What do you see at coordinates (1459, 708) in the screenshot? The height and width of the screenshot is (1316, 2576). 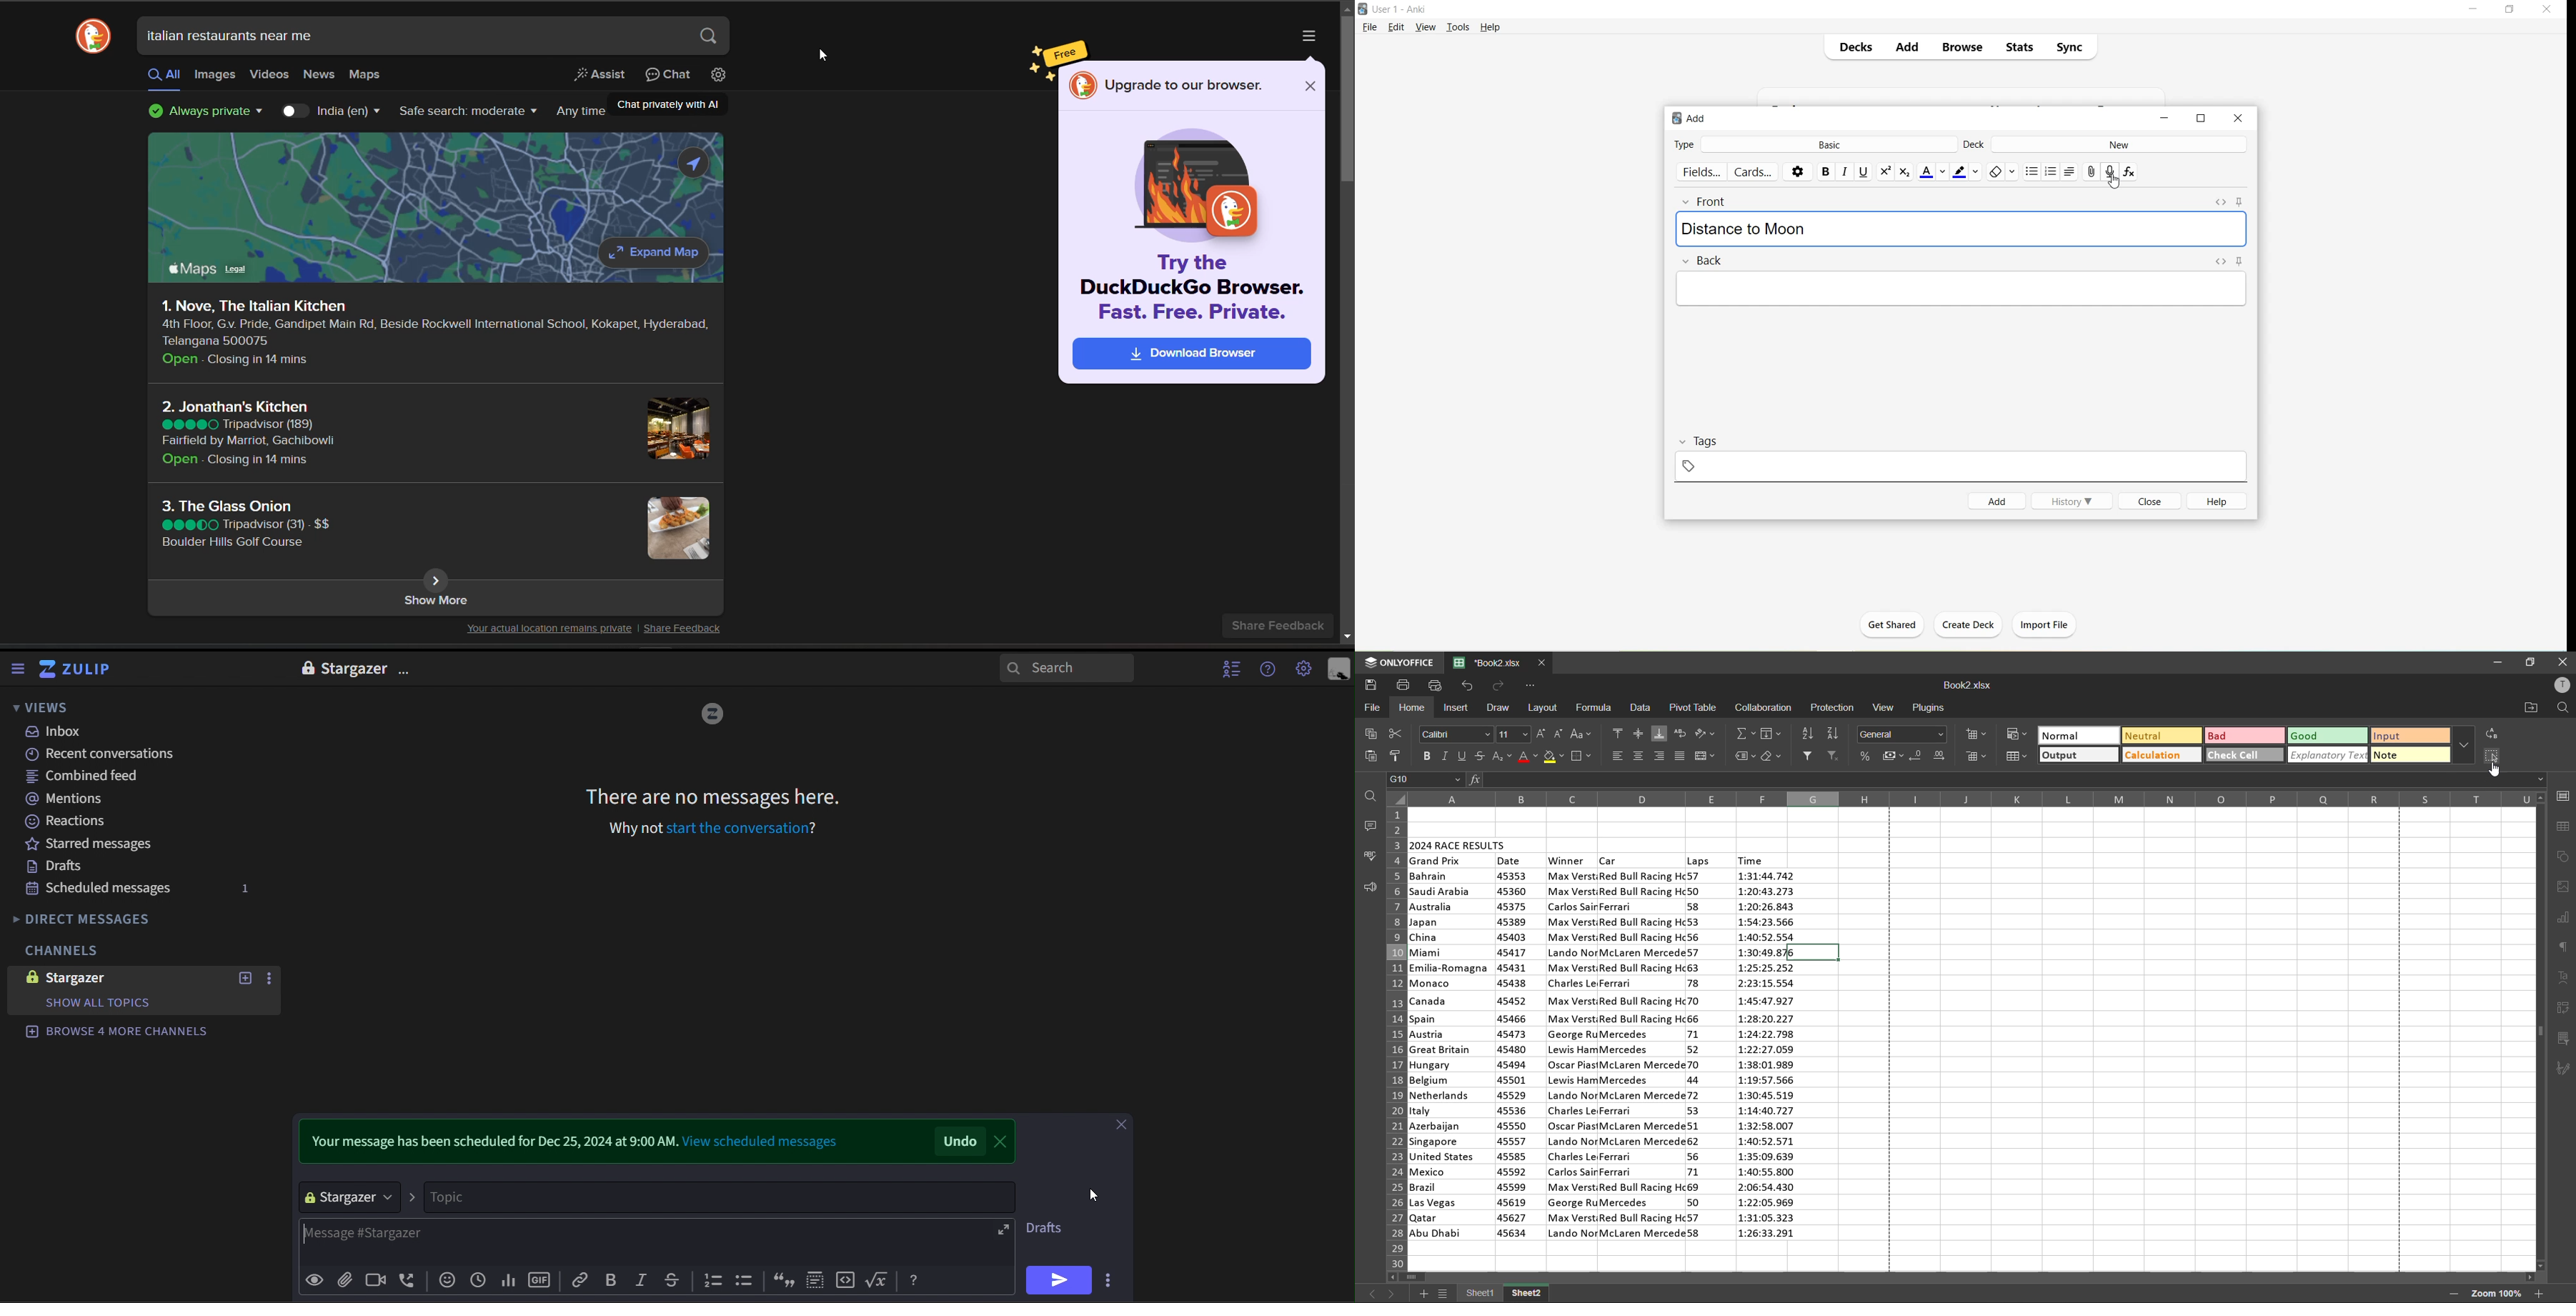 I see `insert` at bounding box center [1459, 708].